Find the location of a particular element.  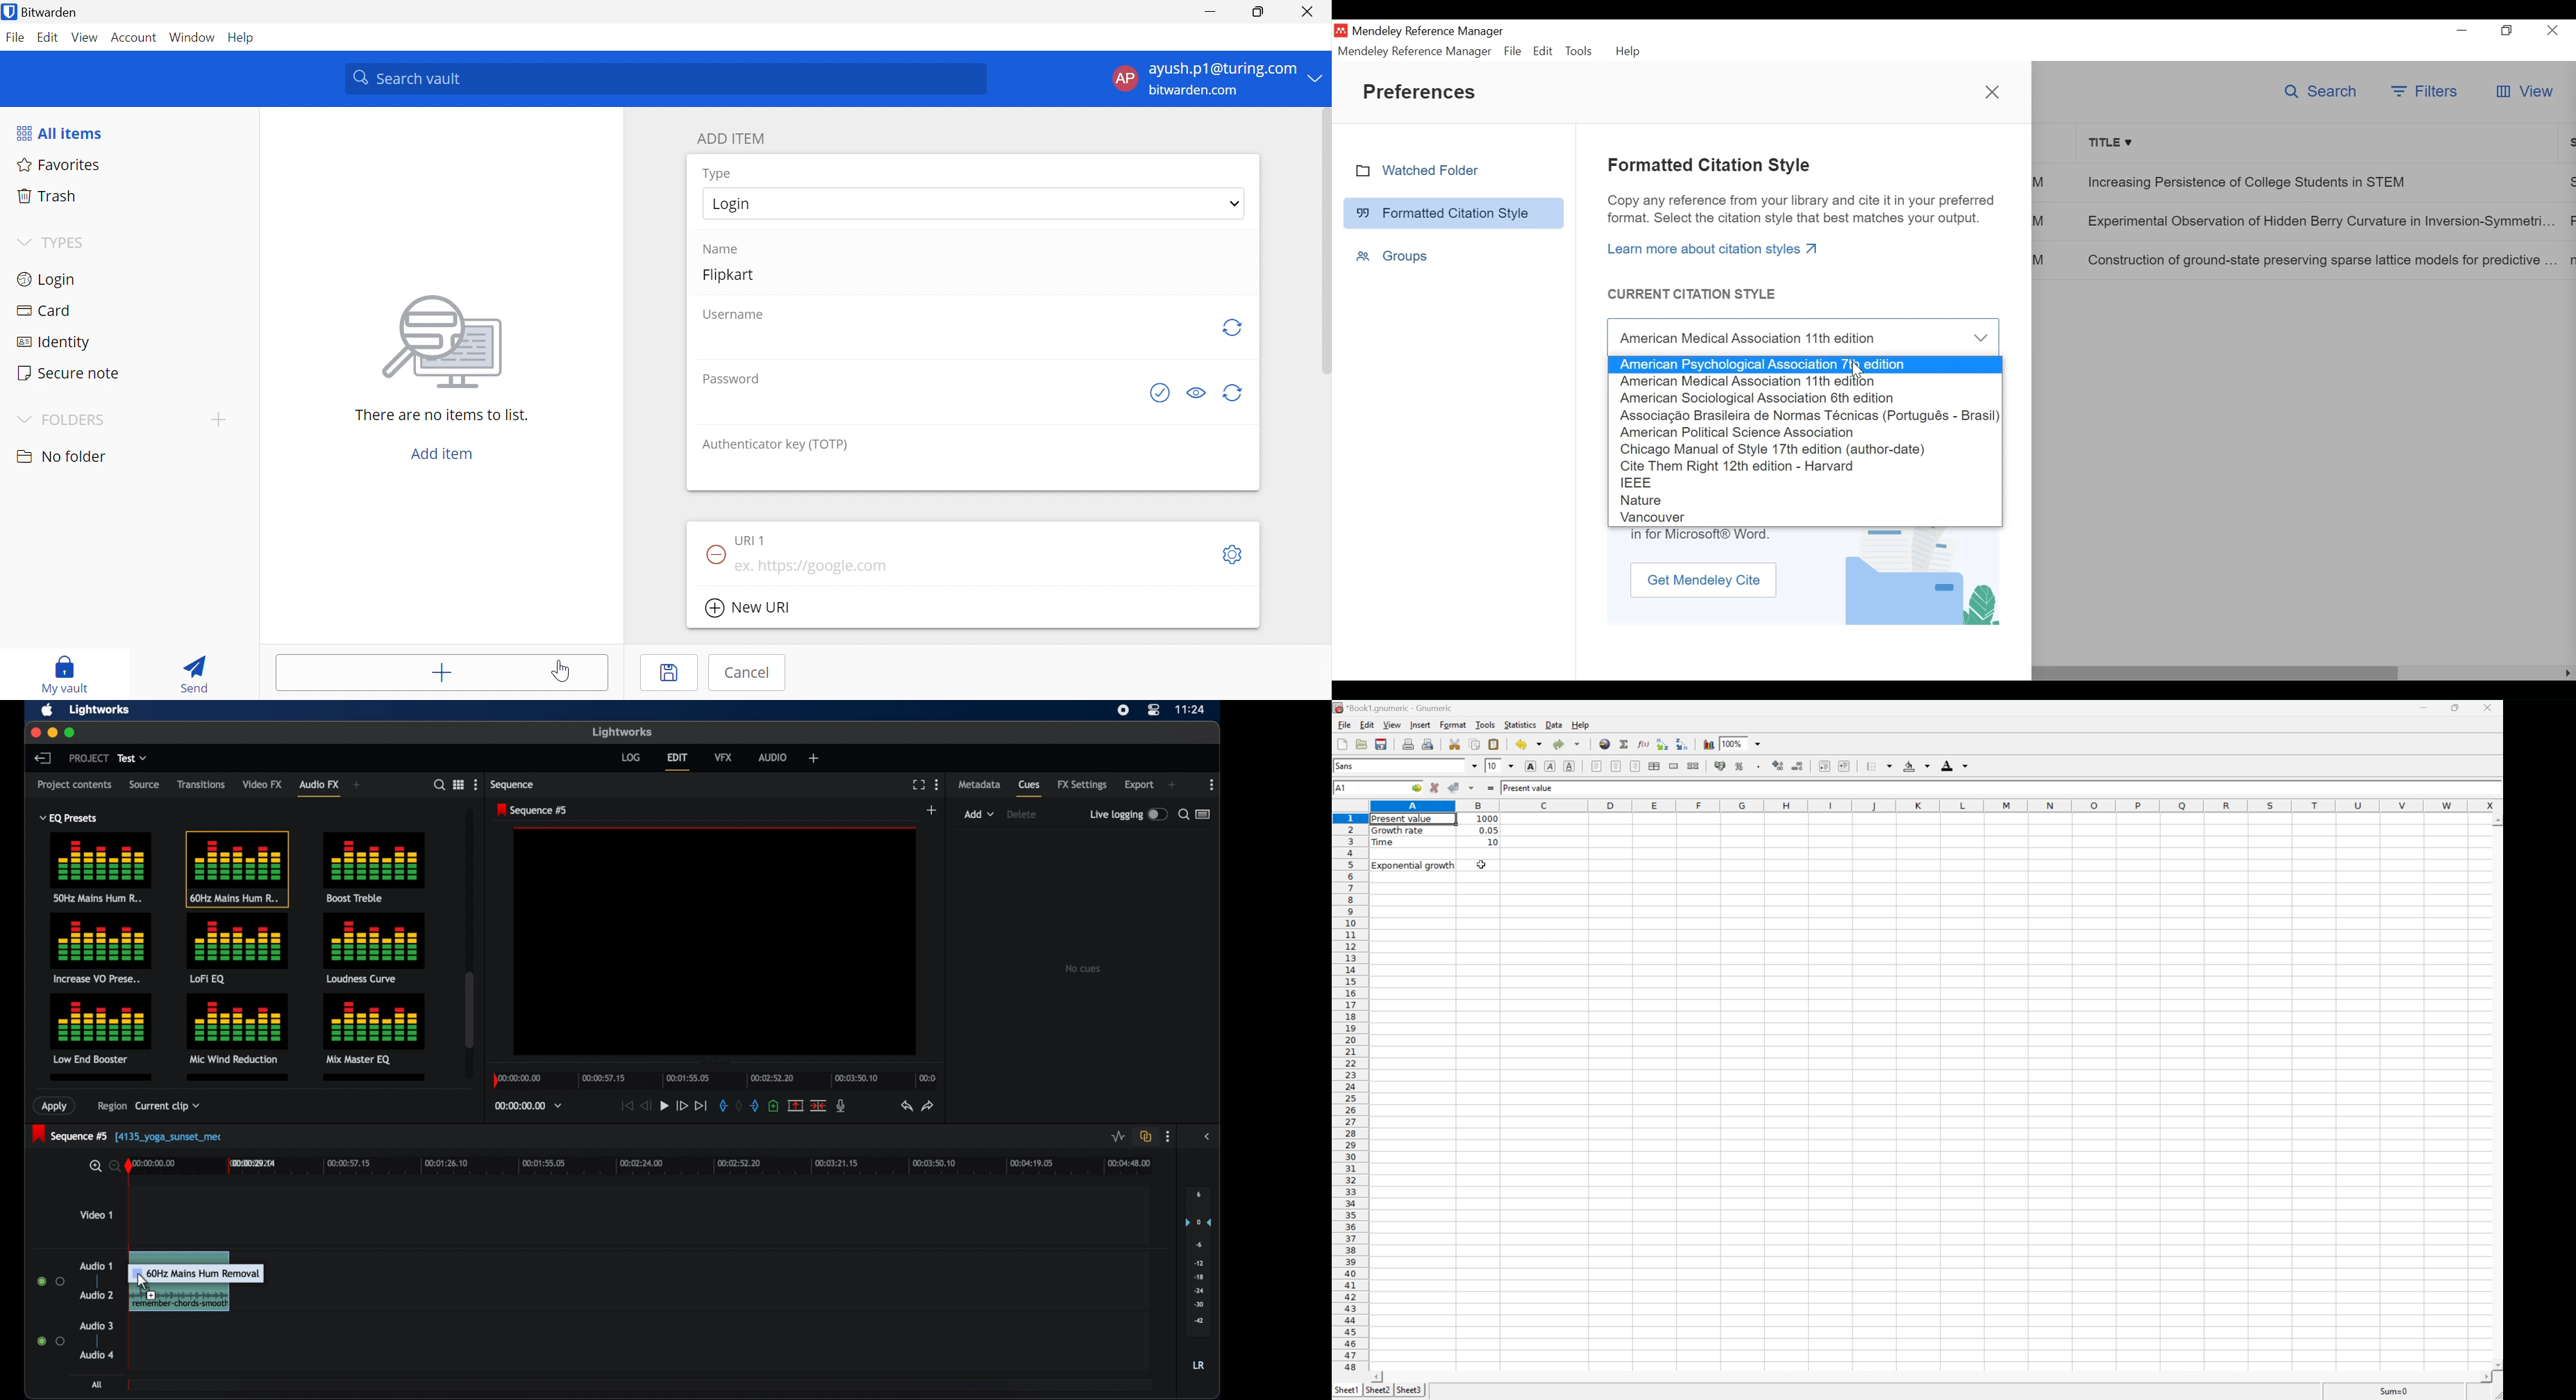

audio is located at coordinates (773, 756).